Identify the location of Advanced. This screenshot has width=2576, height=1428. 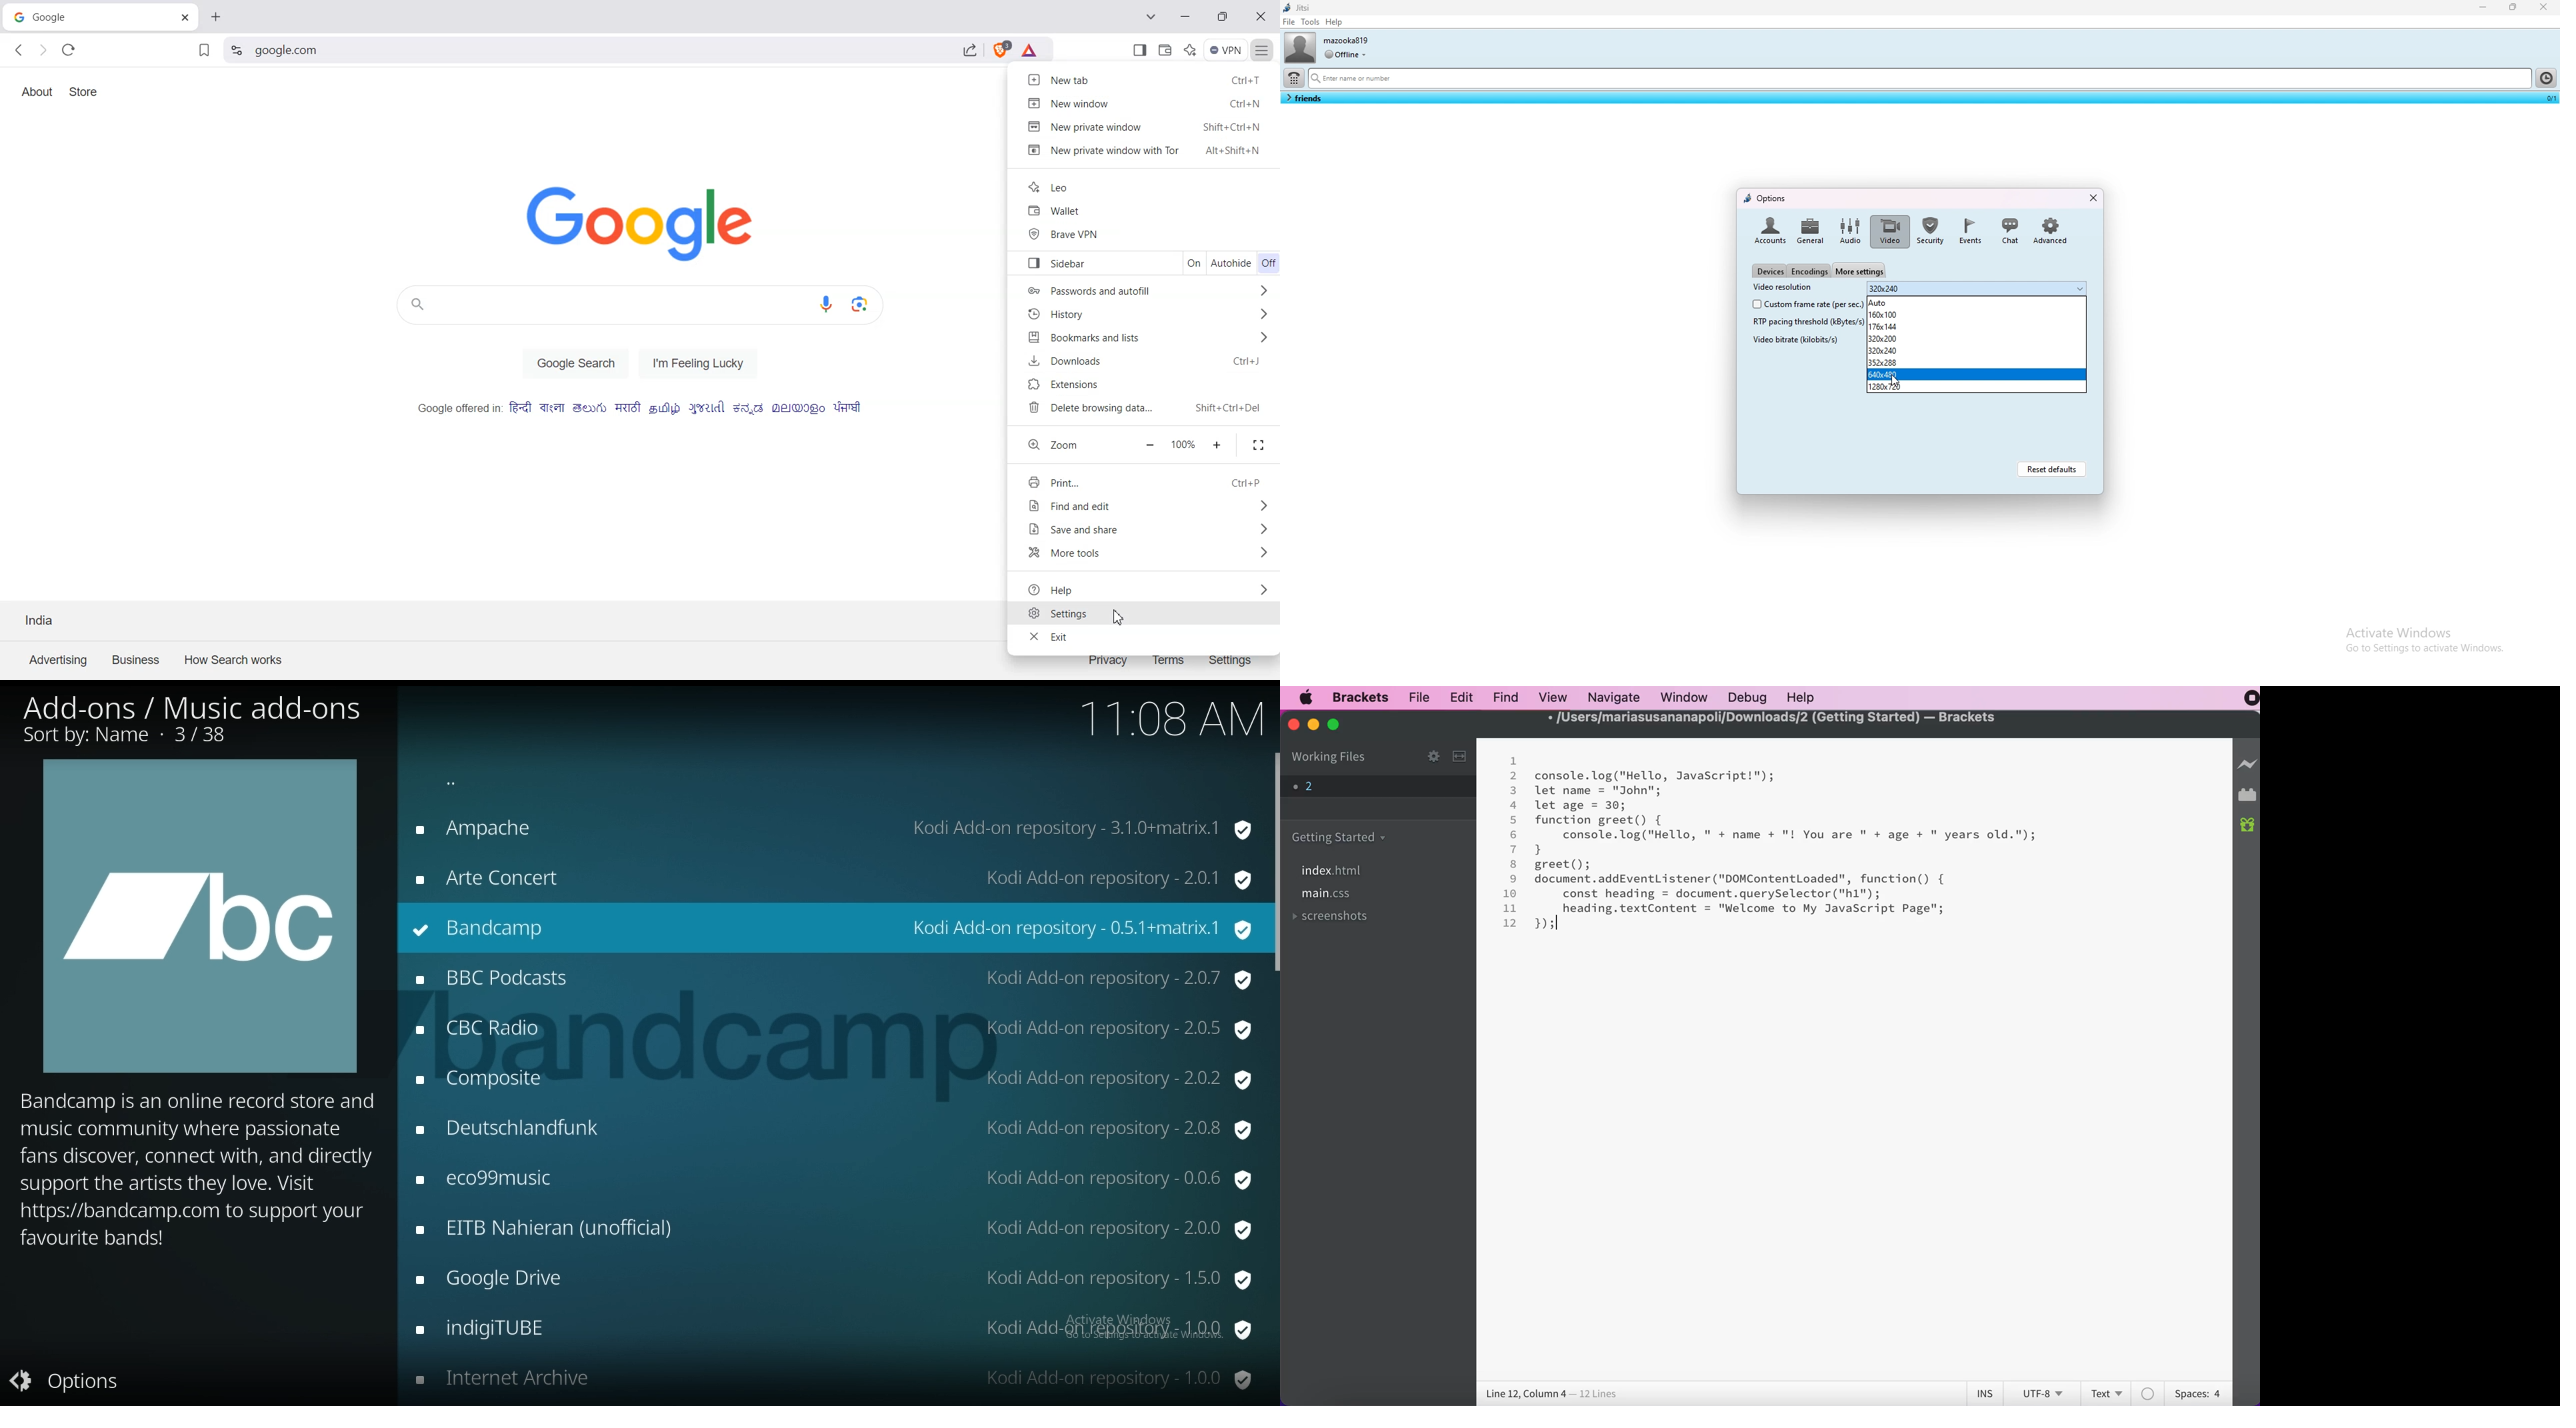
(2051, 229).